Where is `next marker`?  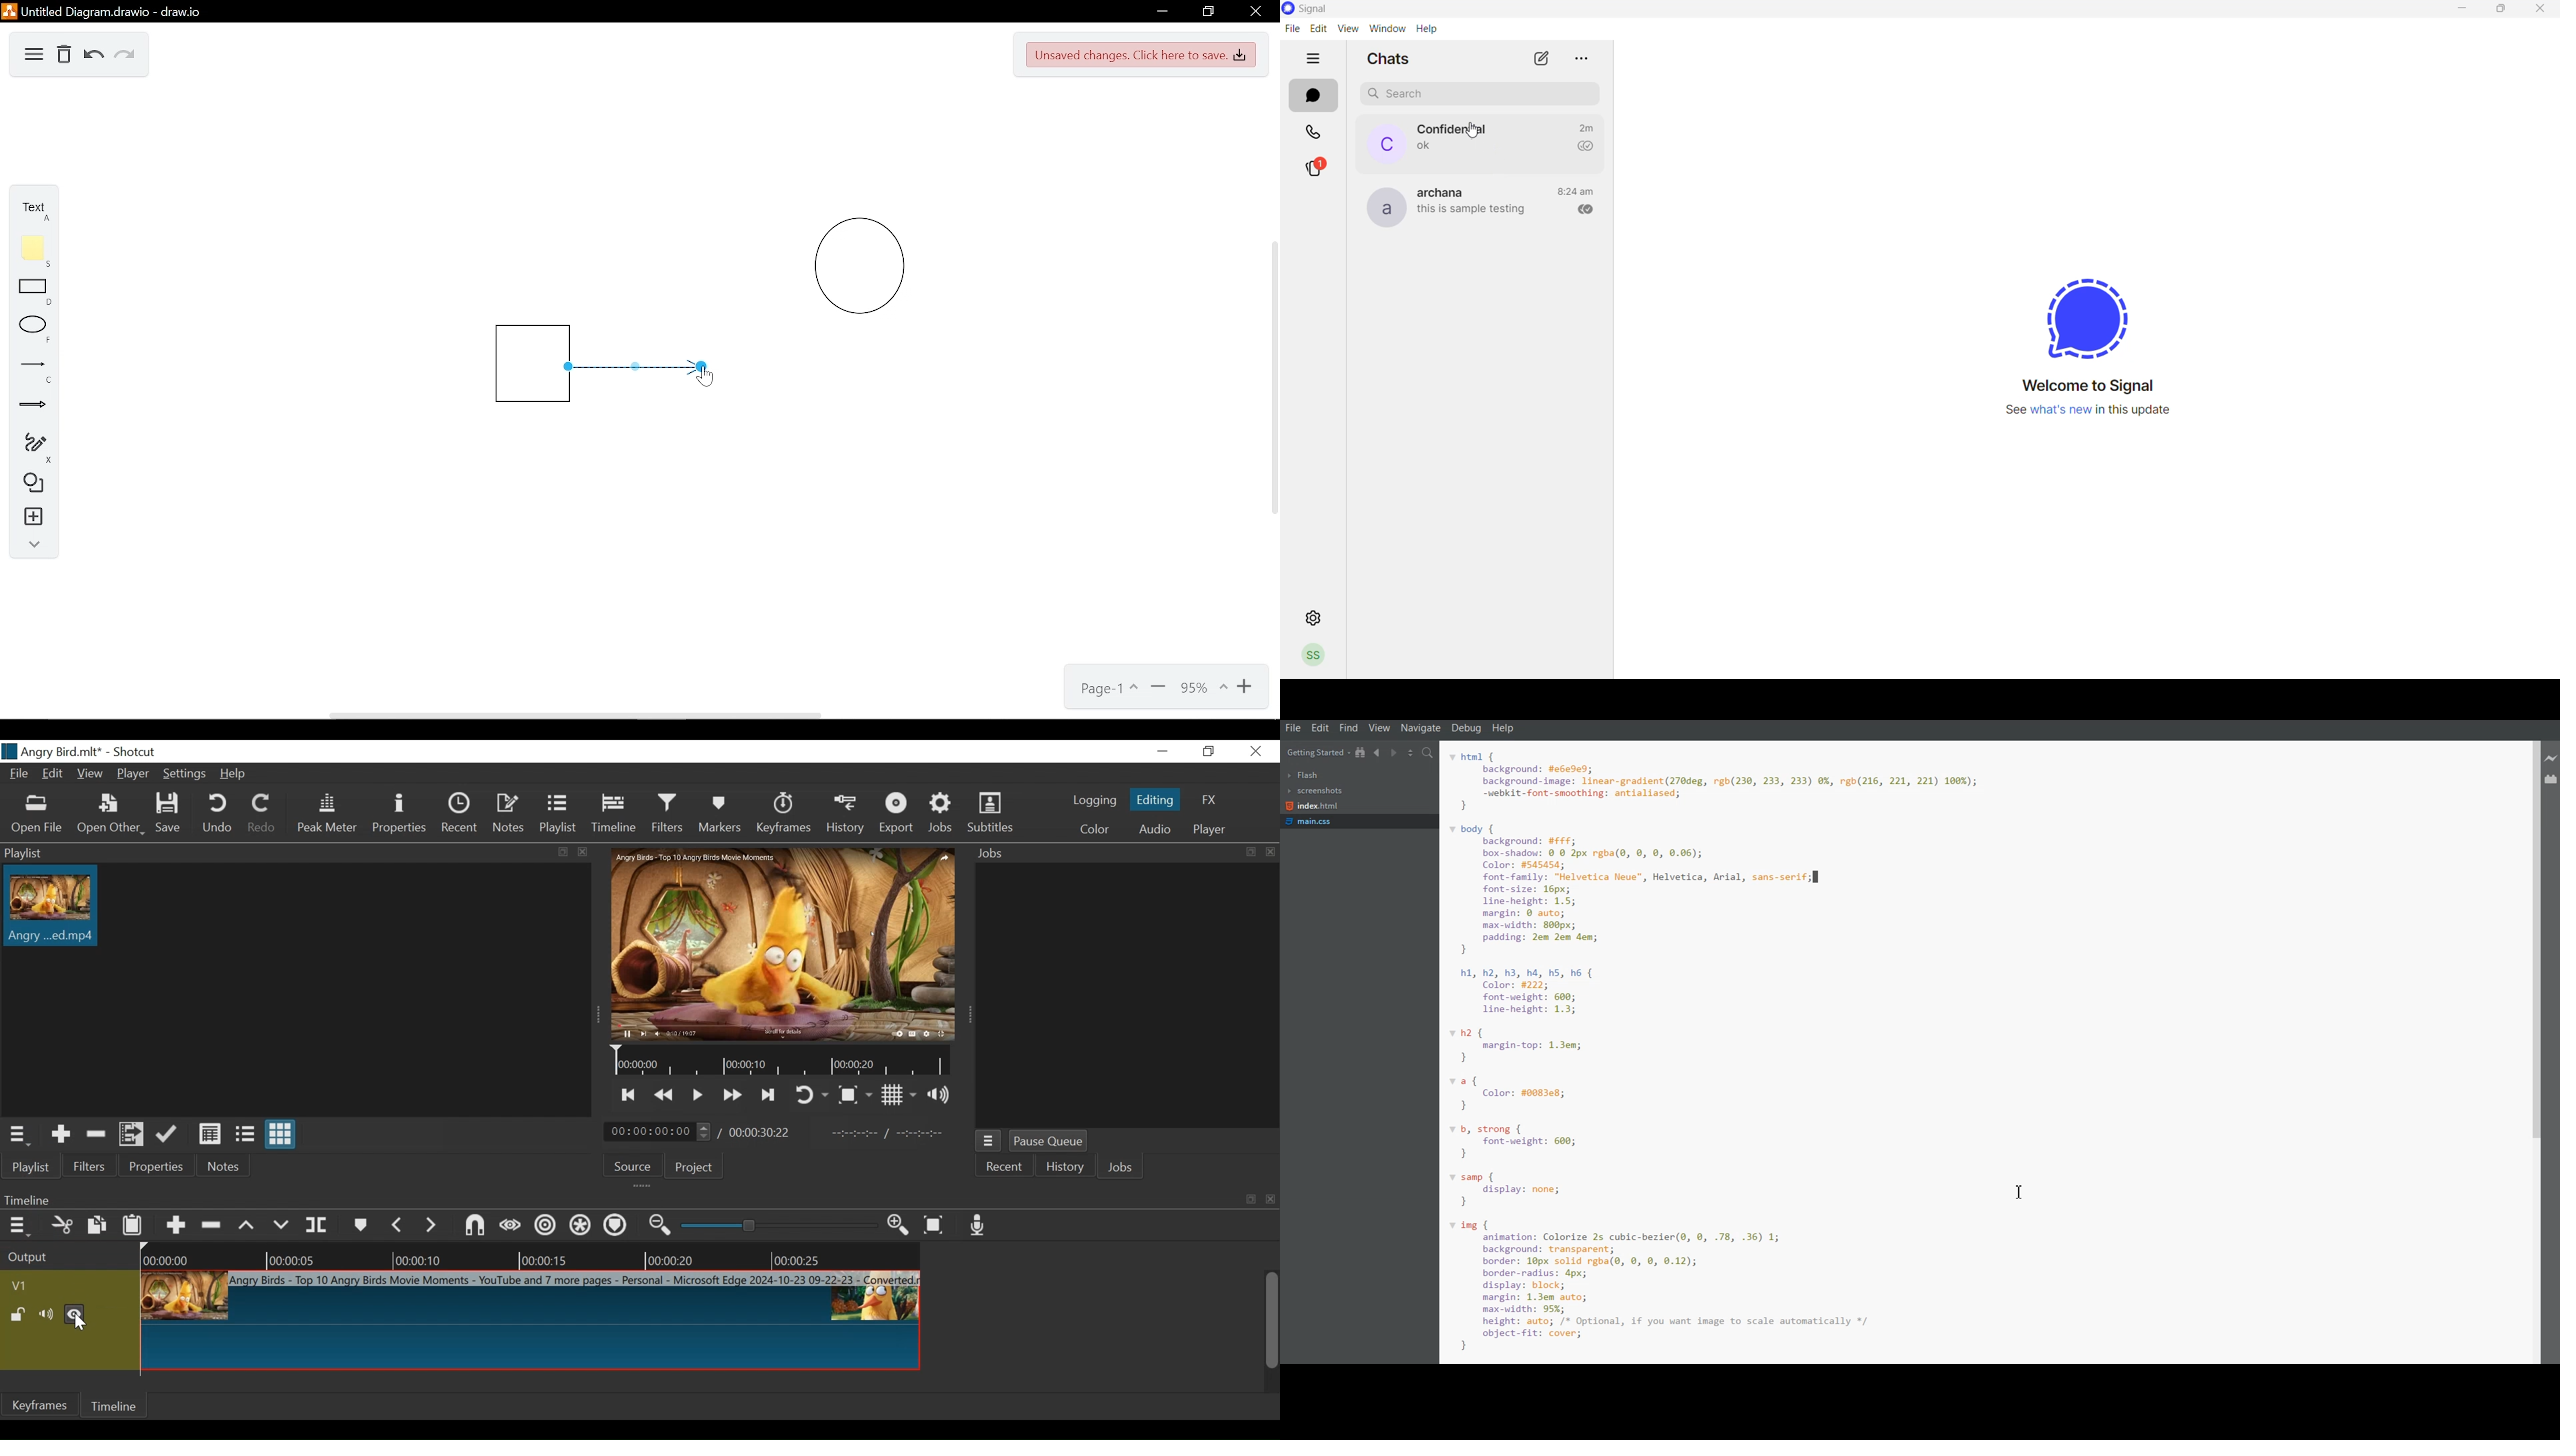 next marker is located at coordinates (431, 1225).